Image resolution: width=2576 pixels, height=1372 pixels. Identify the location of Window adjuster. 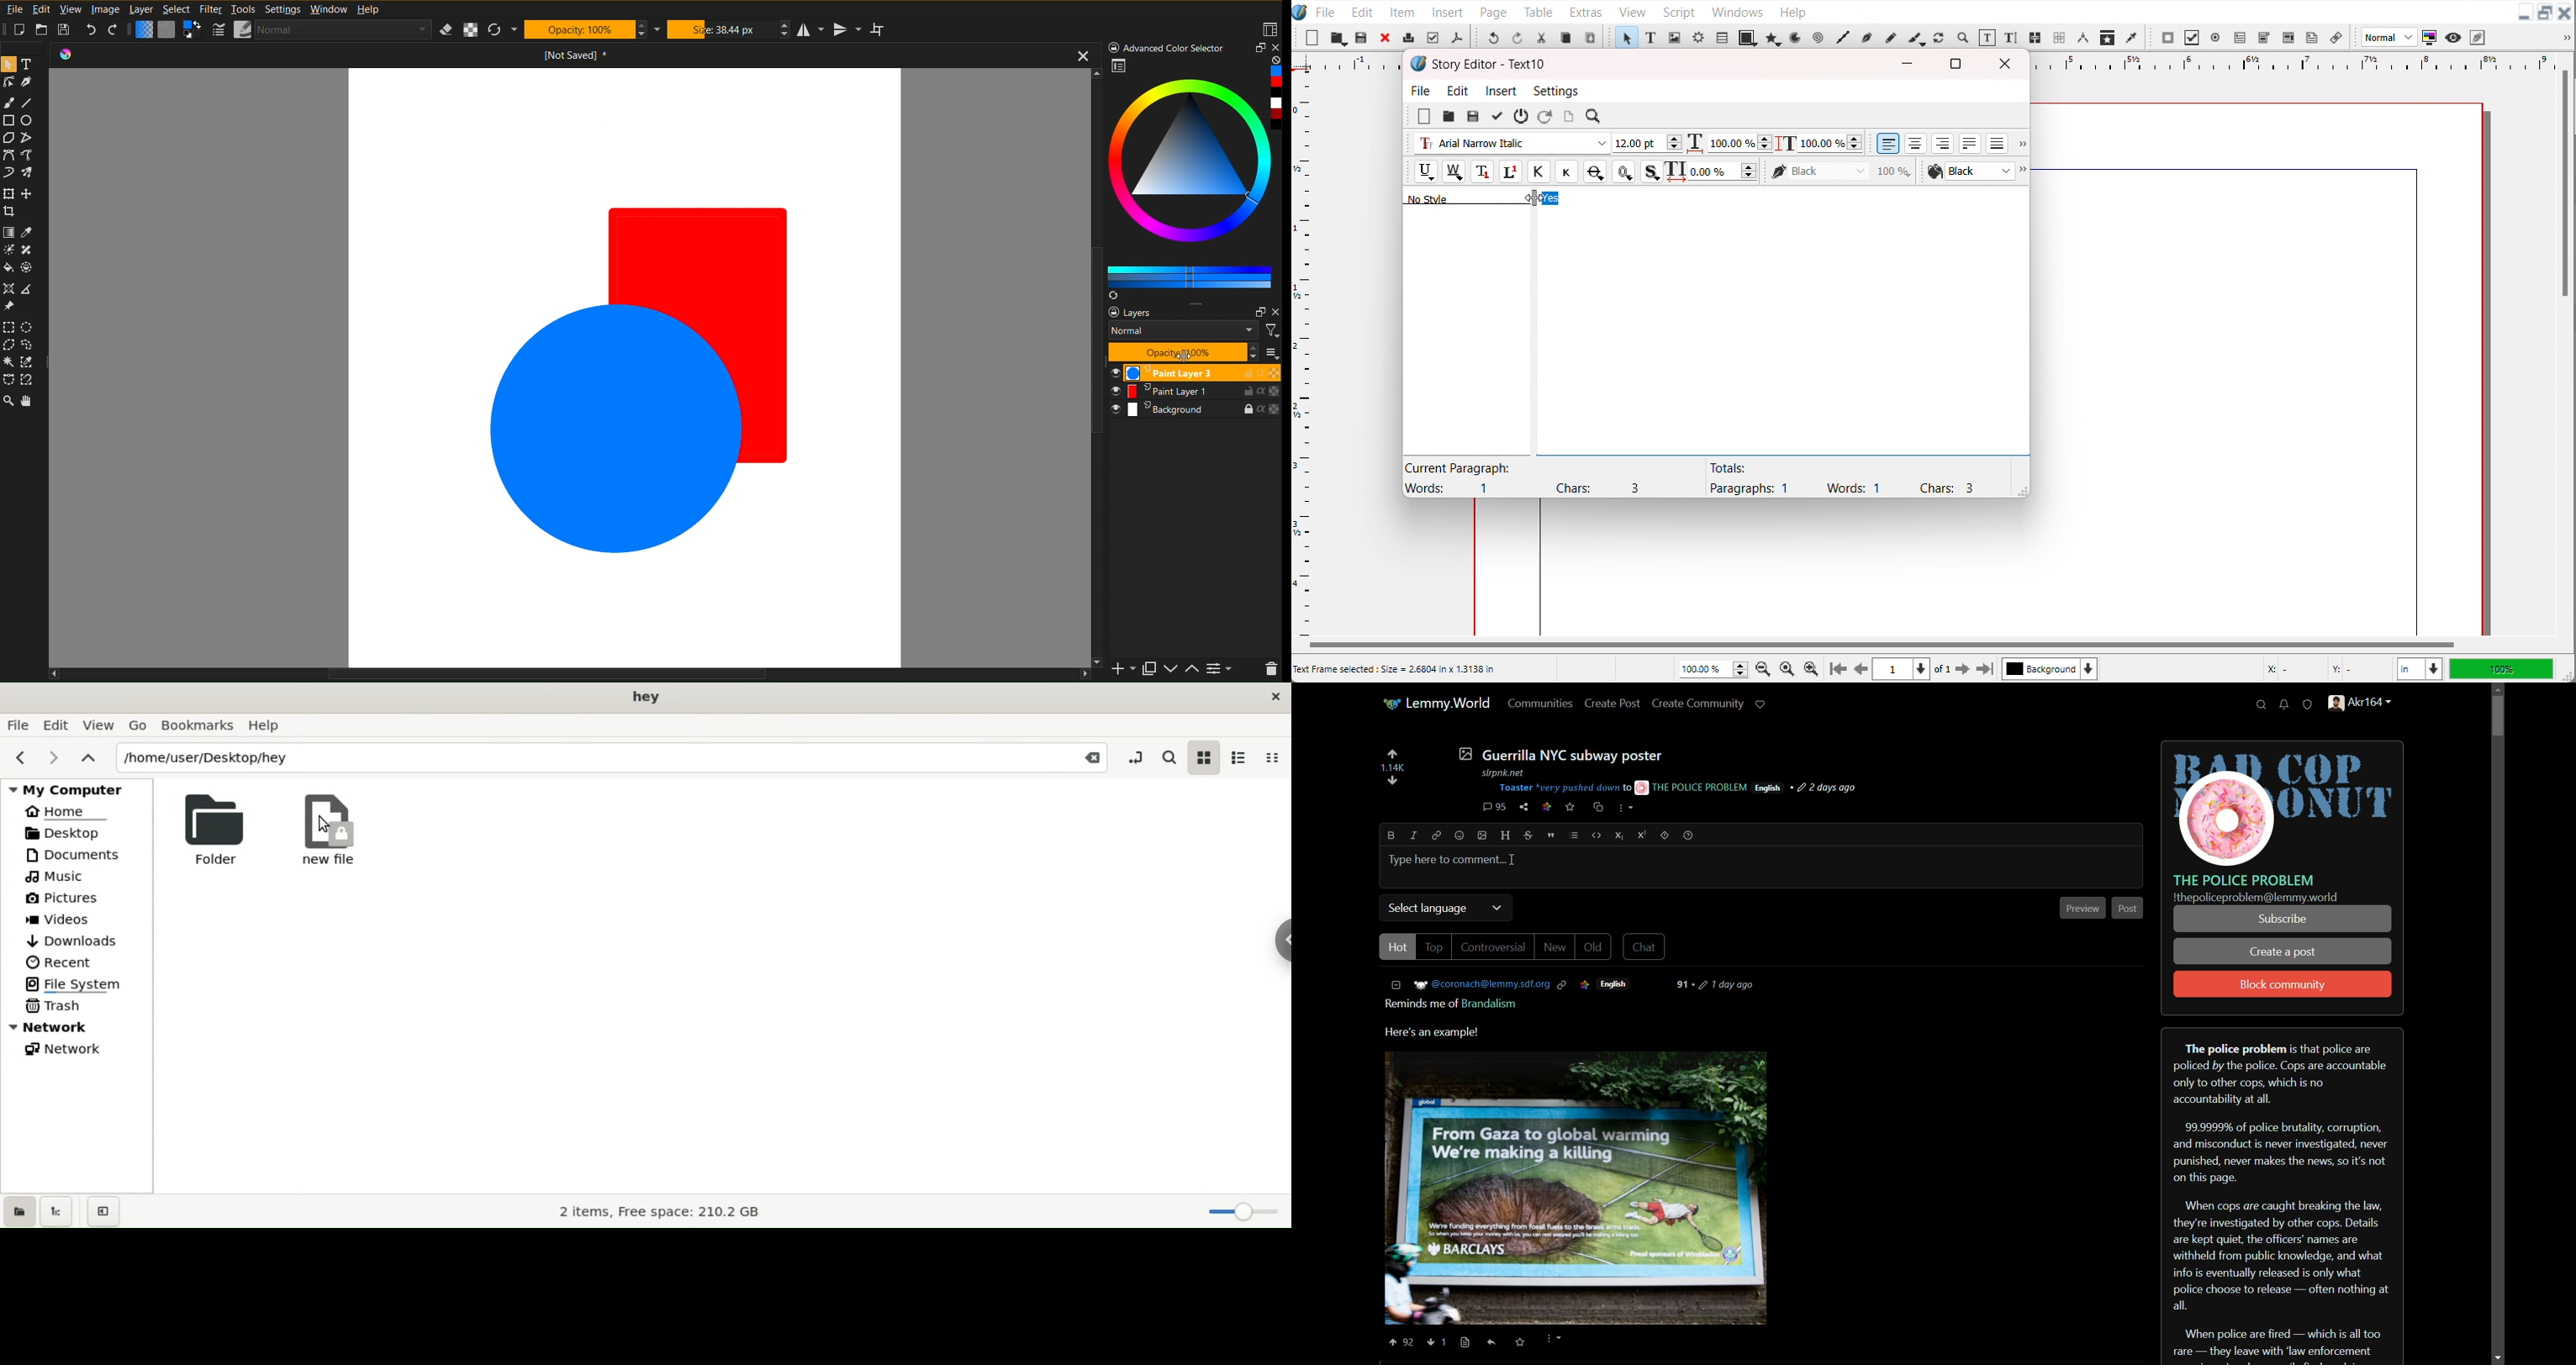
(2020, 490).